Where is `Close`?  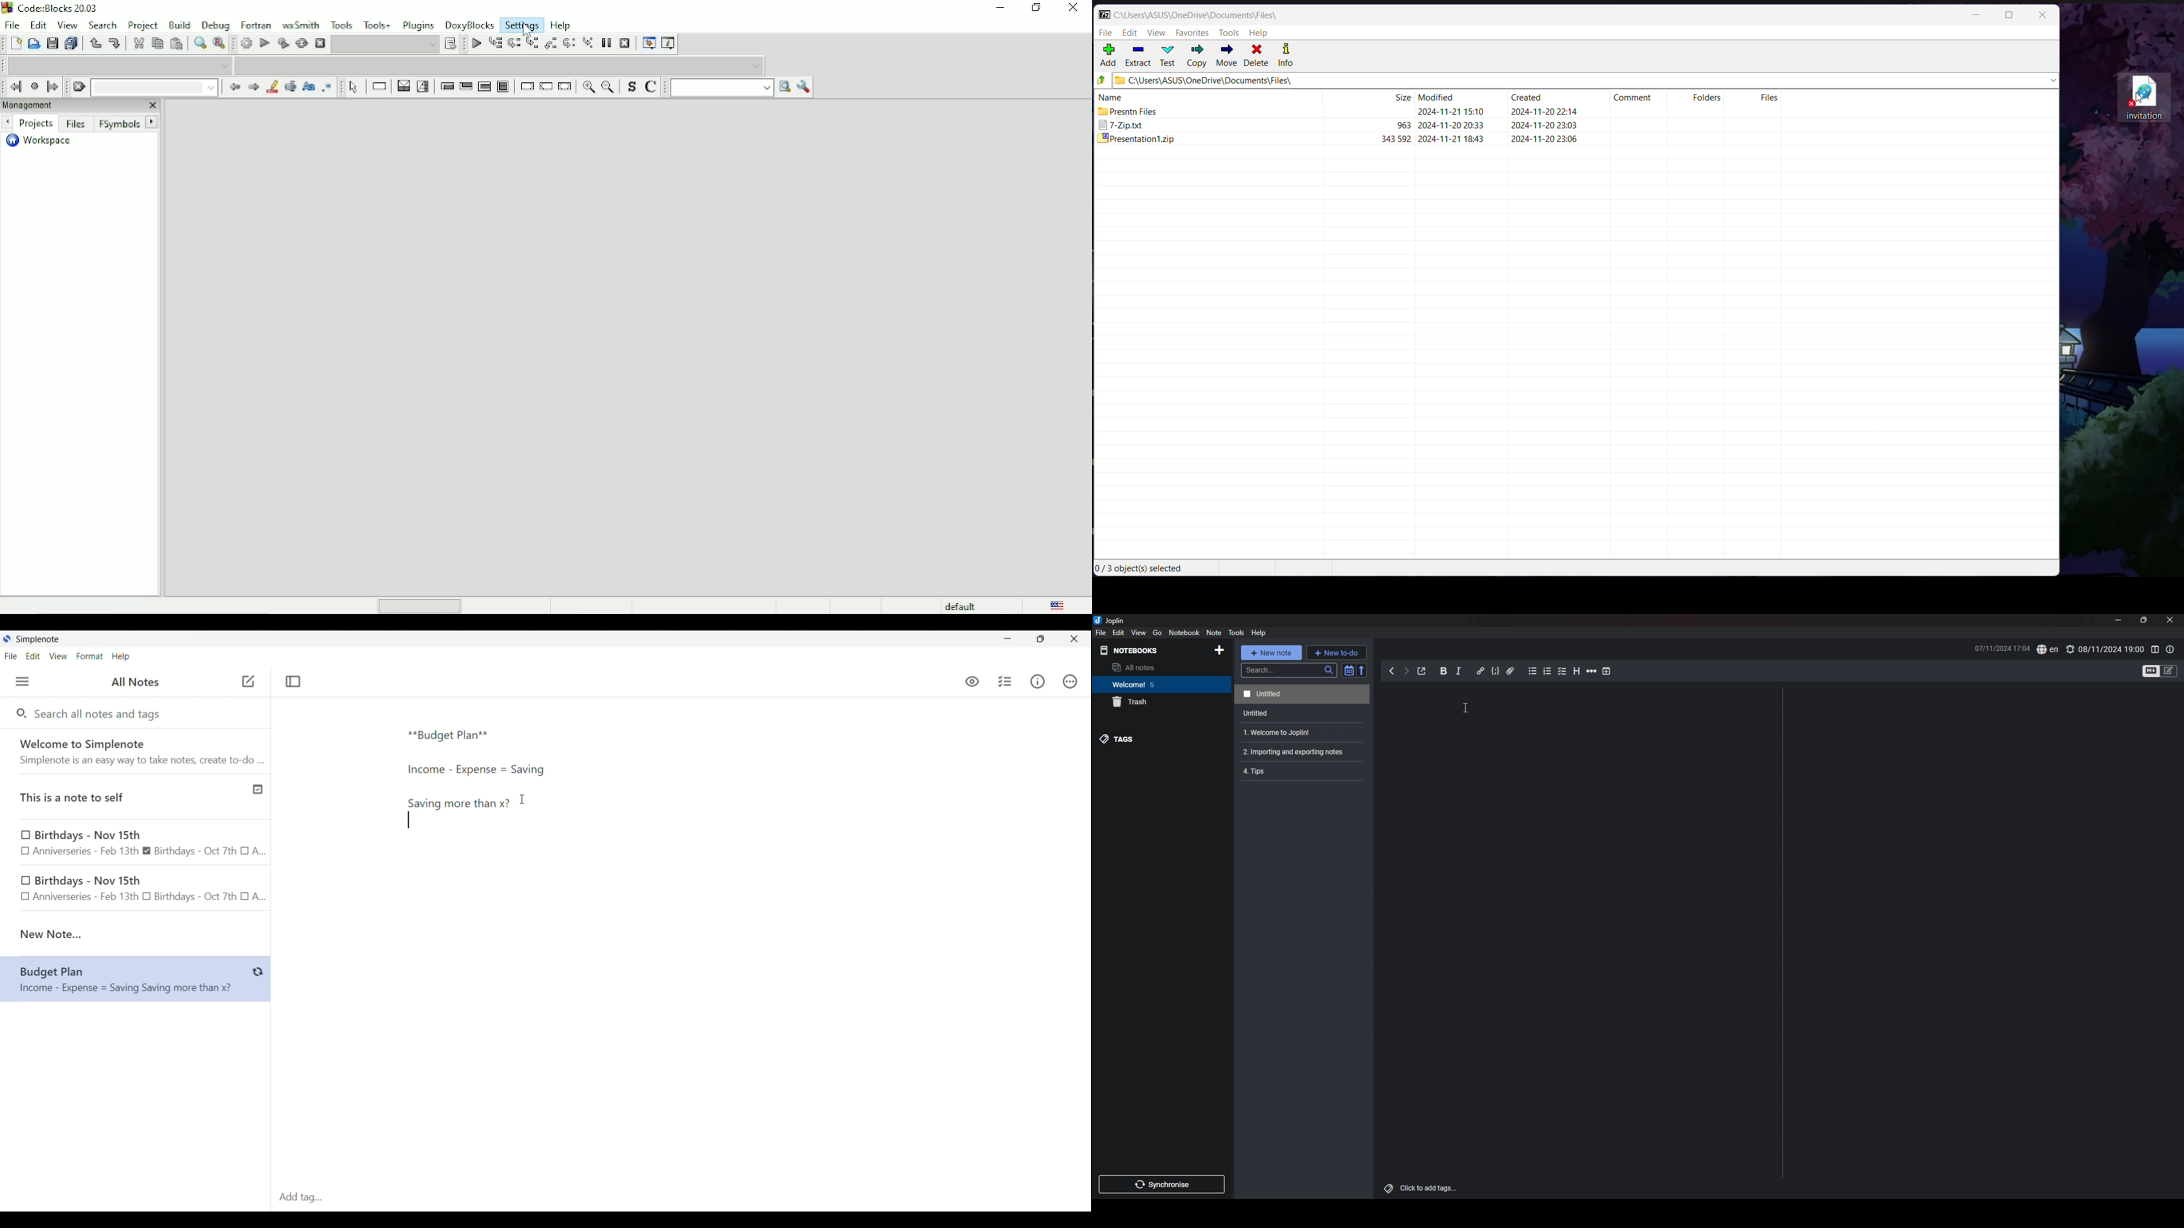
Close is located at coordinates (152, 105).